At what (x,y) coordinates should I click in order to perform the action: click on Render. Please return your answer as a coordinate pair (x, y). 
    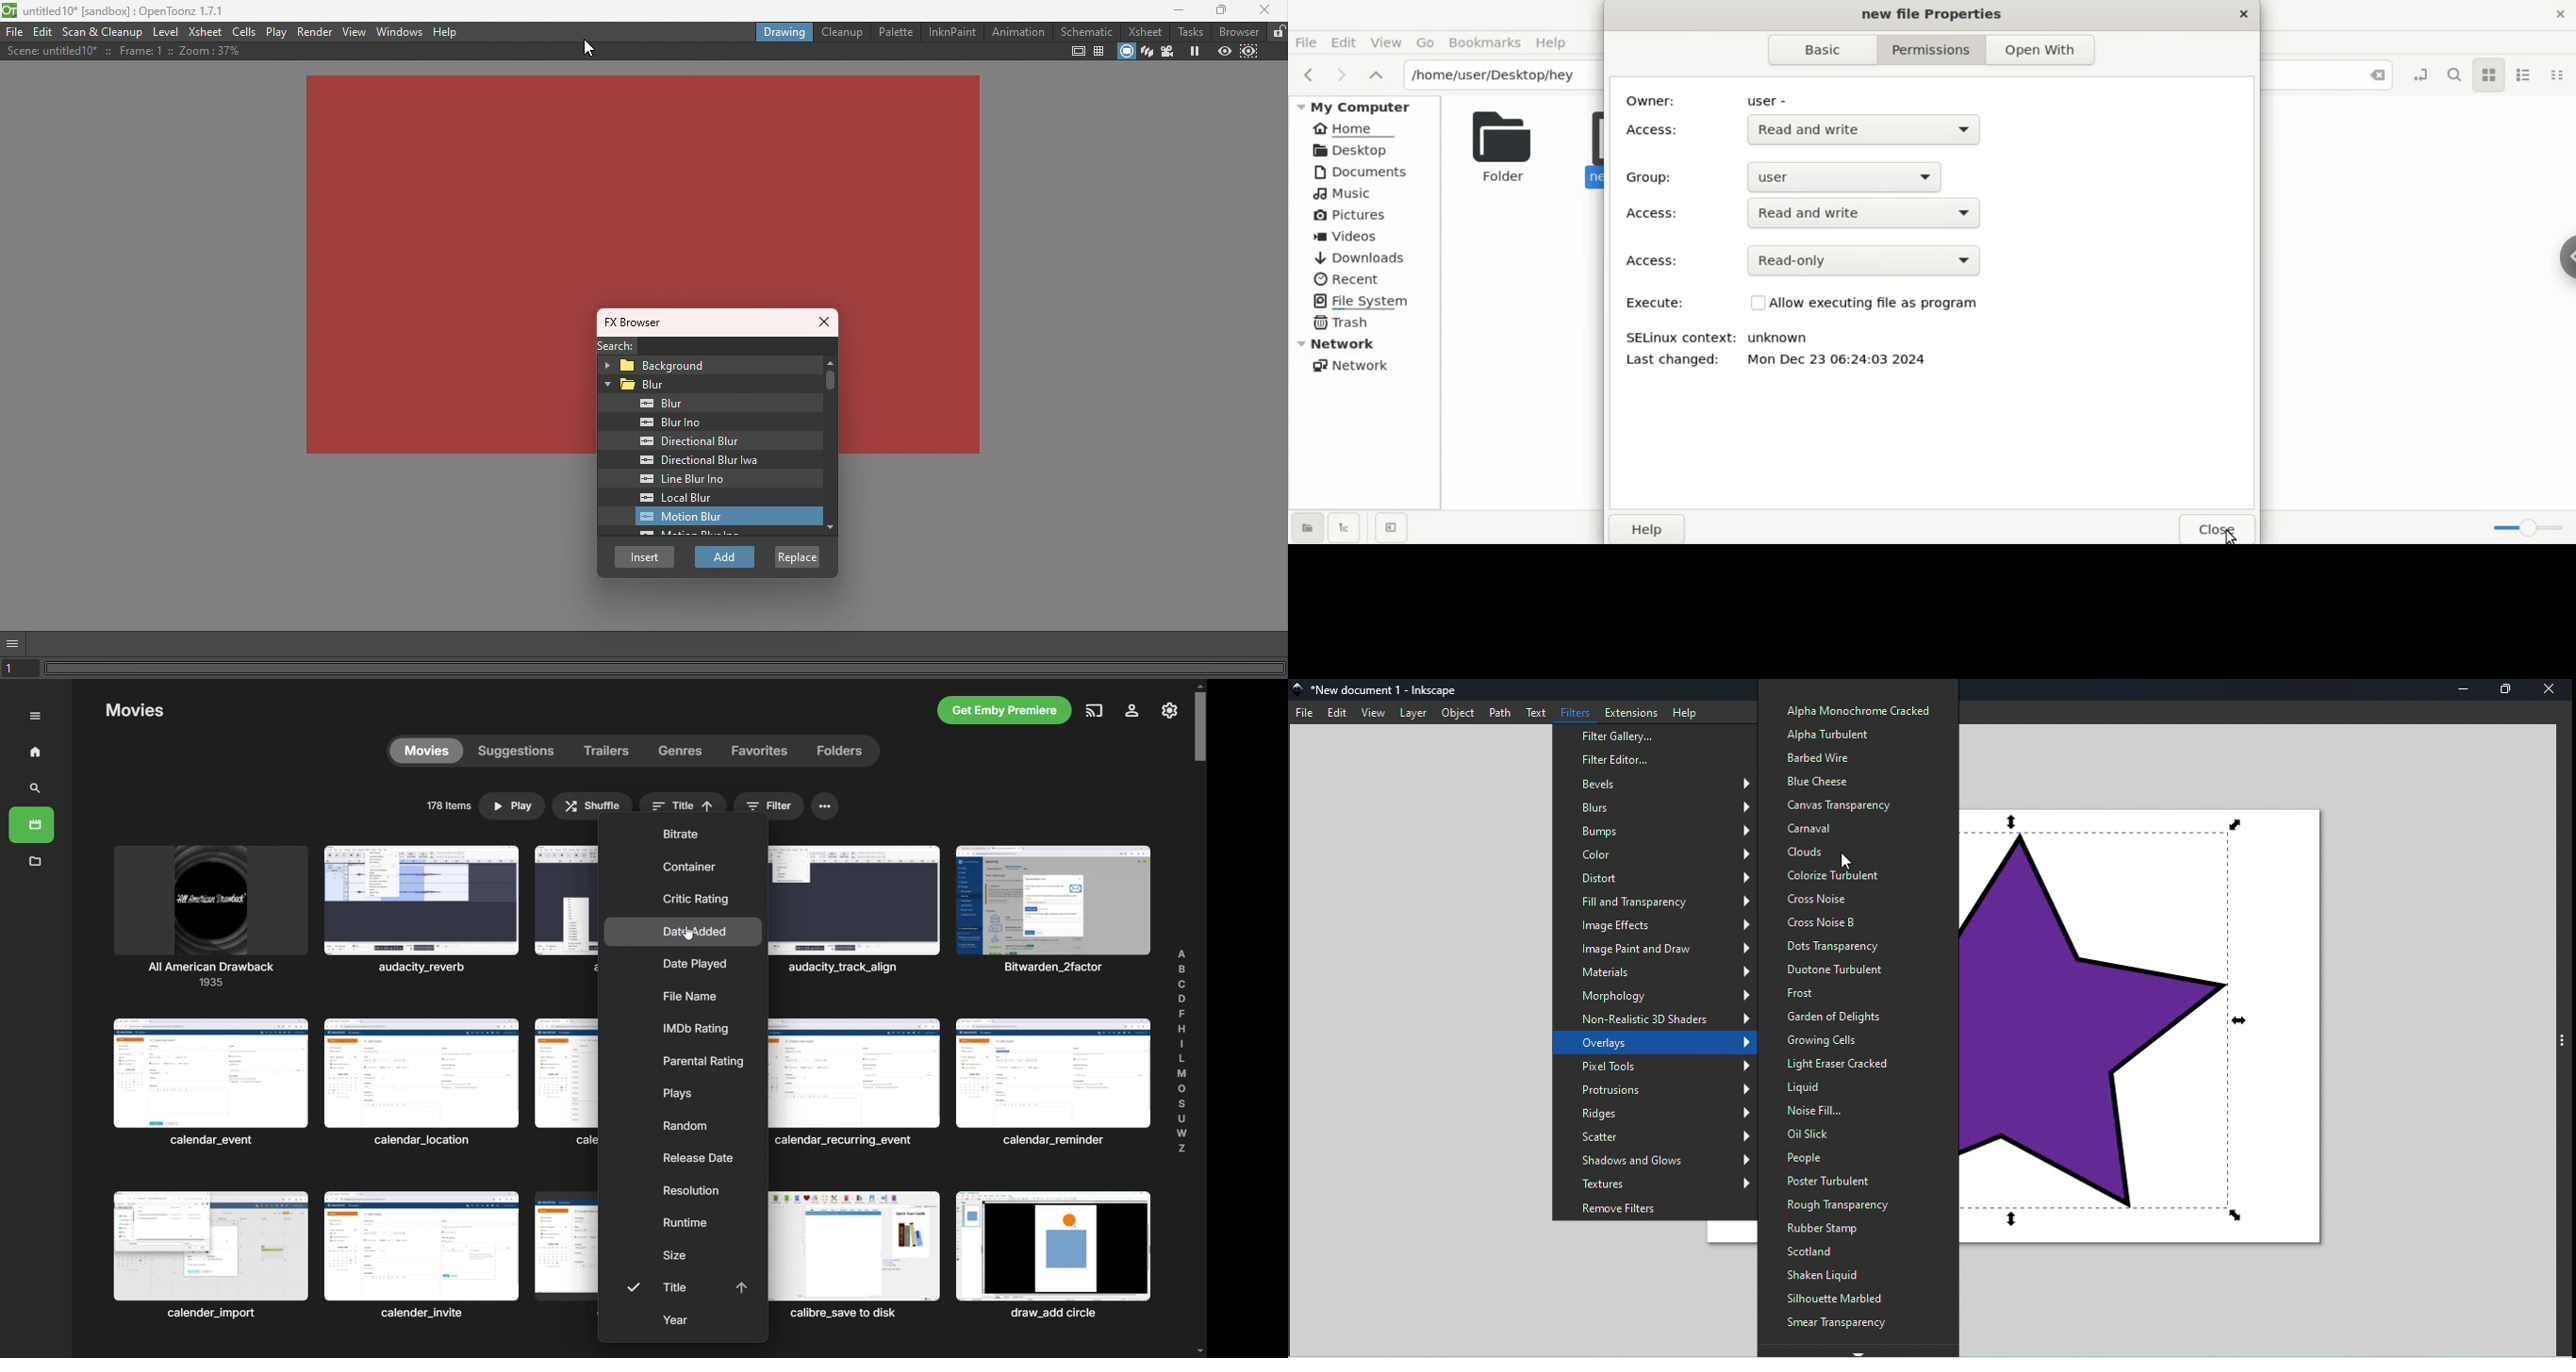
    Looking at the image, I should click on (317, 30).